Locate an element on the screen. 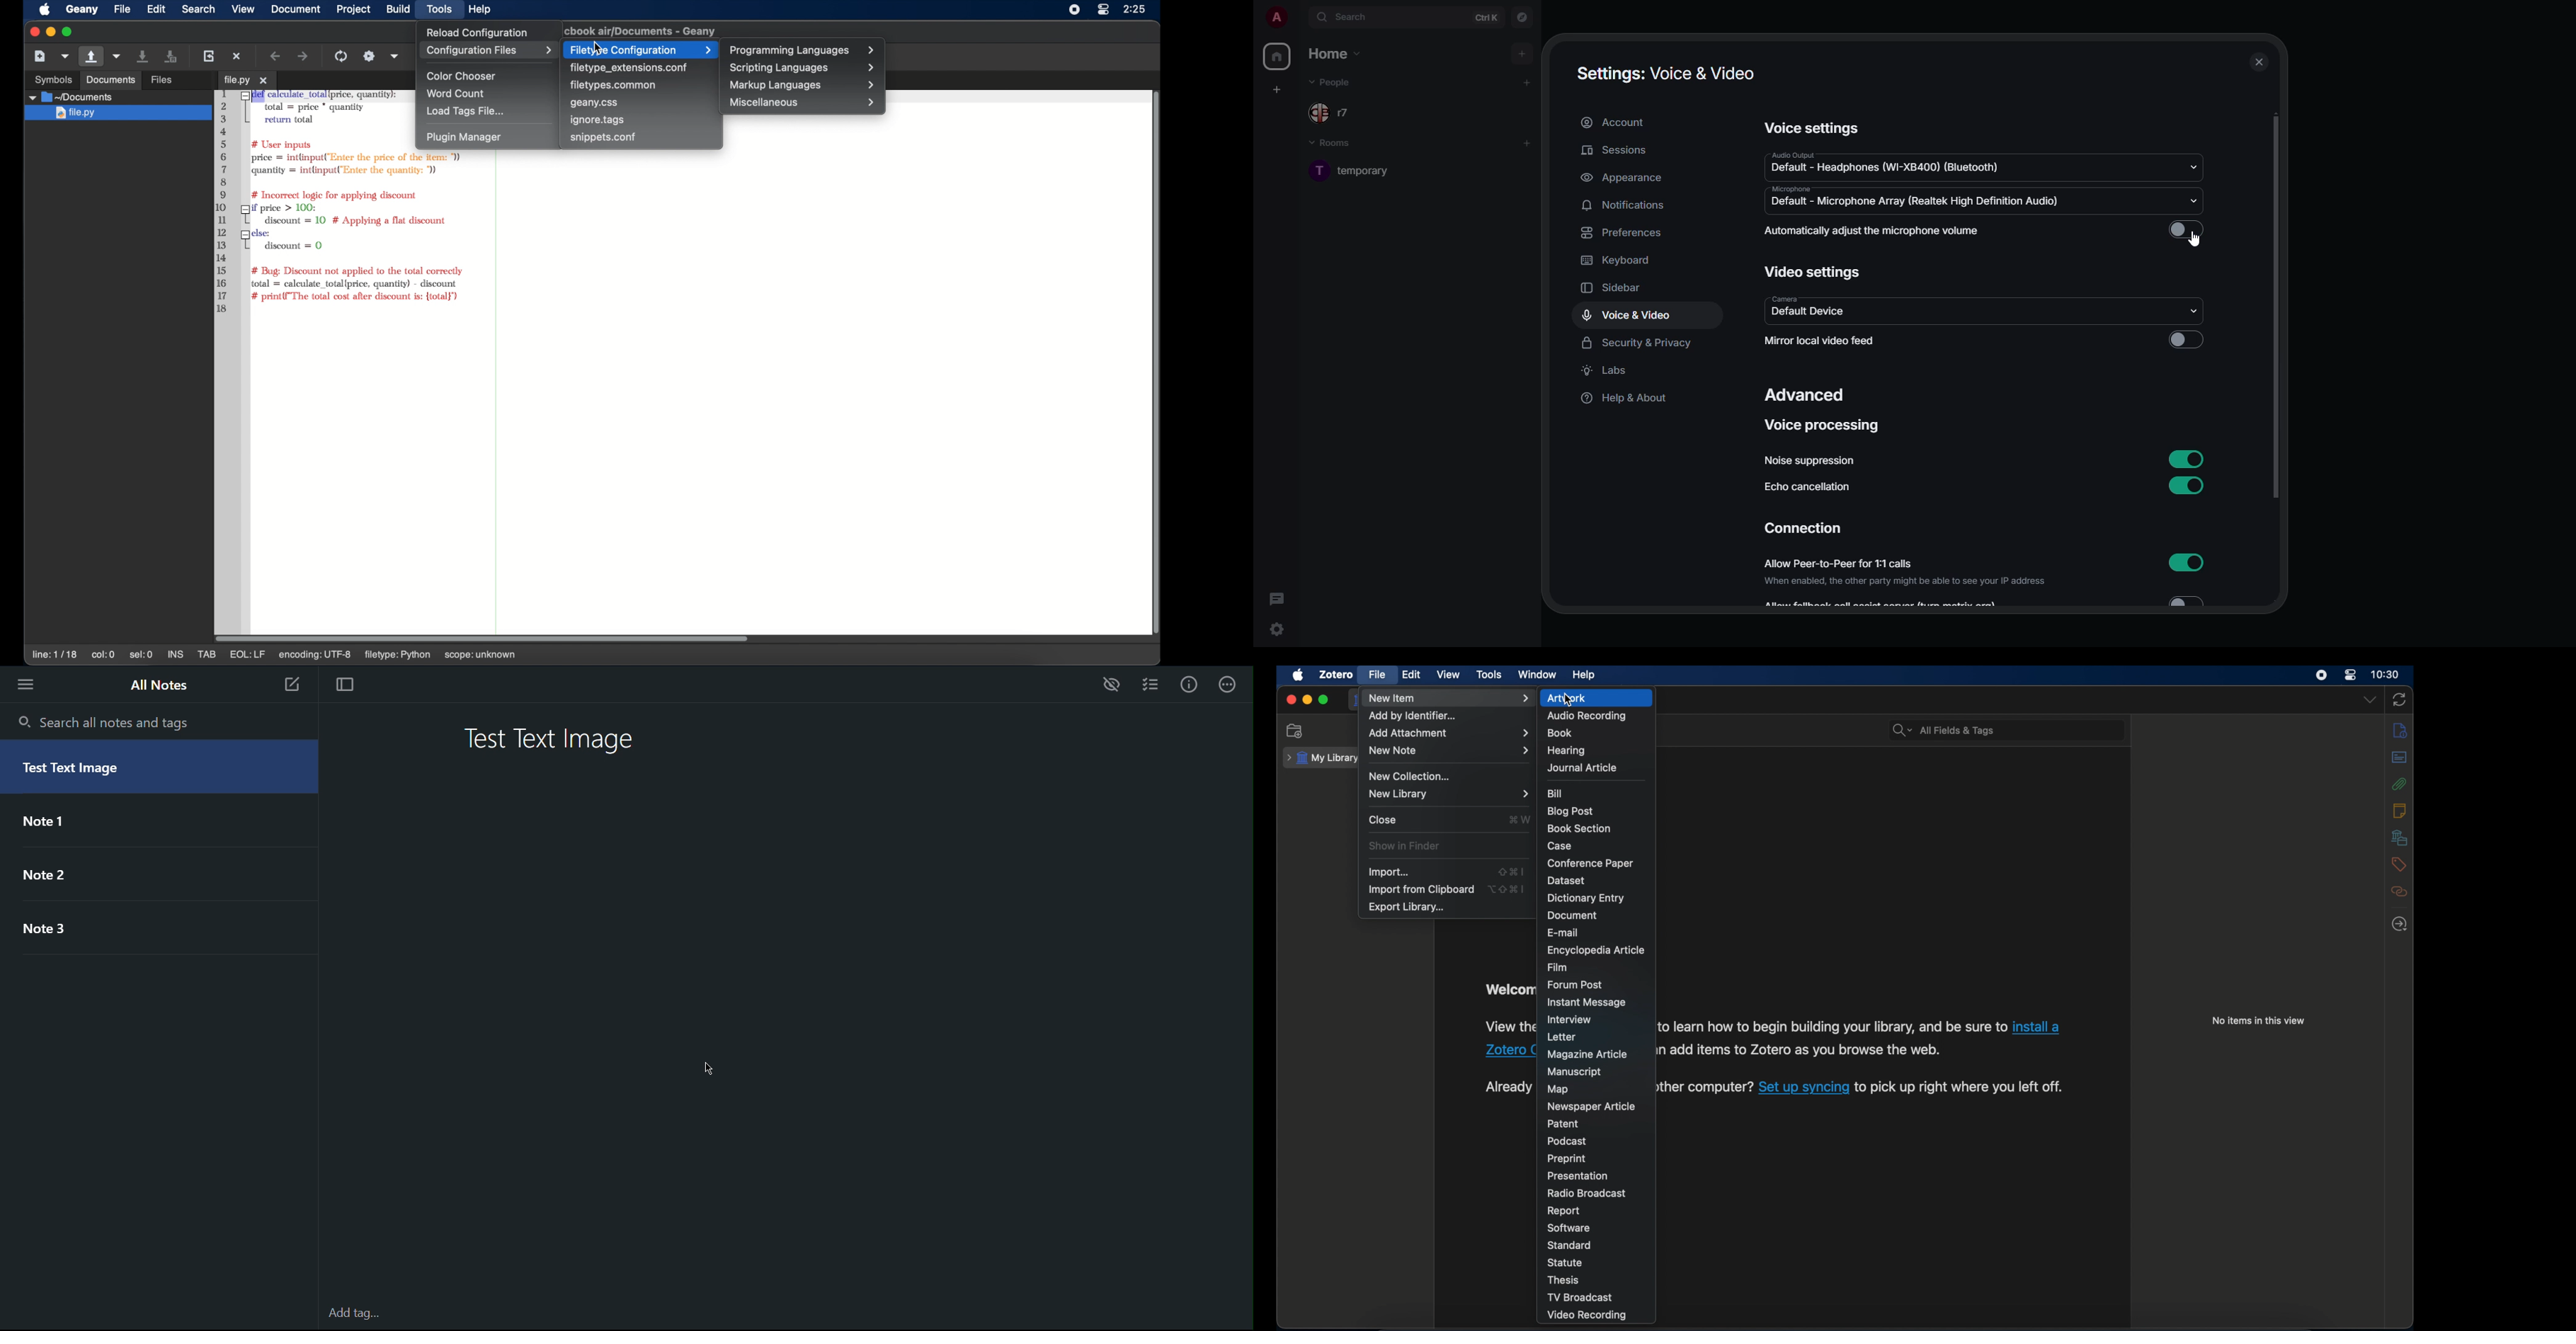  document is located at coordinates (295, 9).